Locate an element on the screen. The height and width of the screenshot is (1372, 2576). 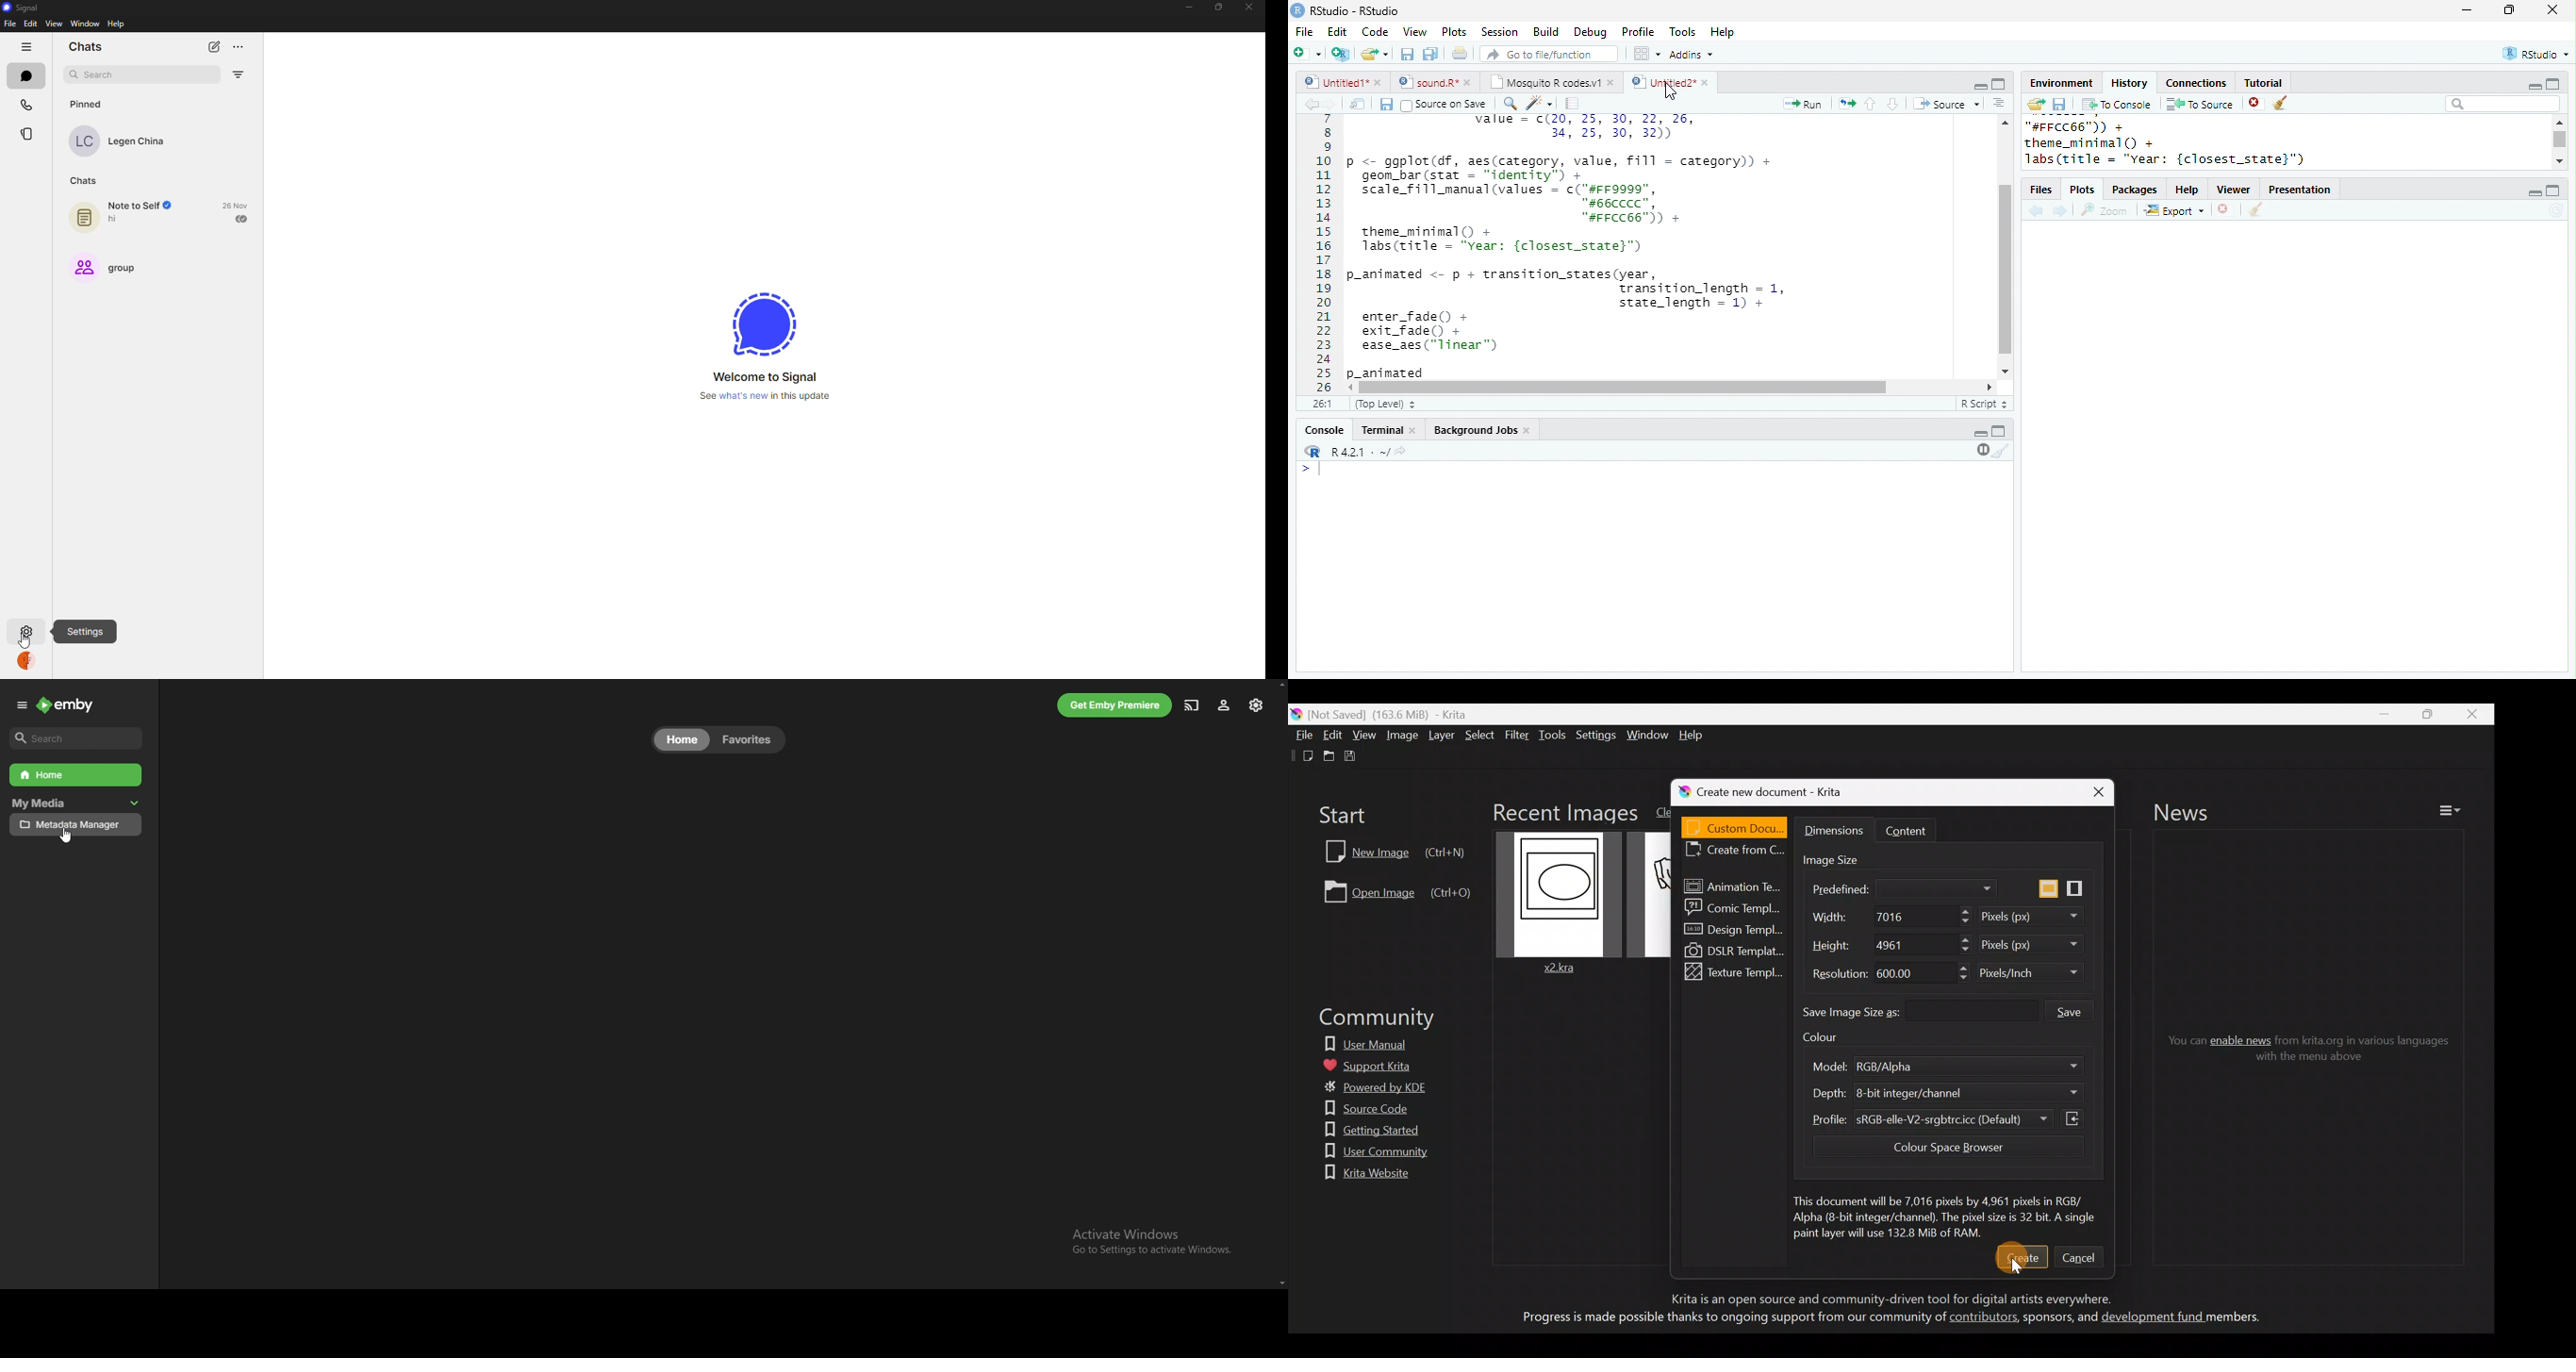
Resolution is located at coordinates (1836, 974).